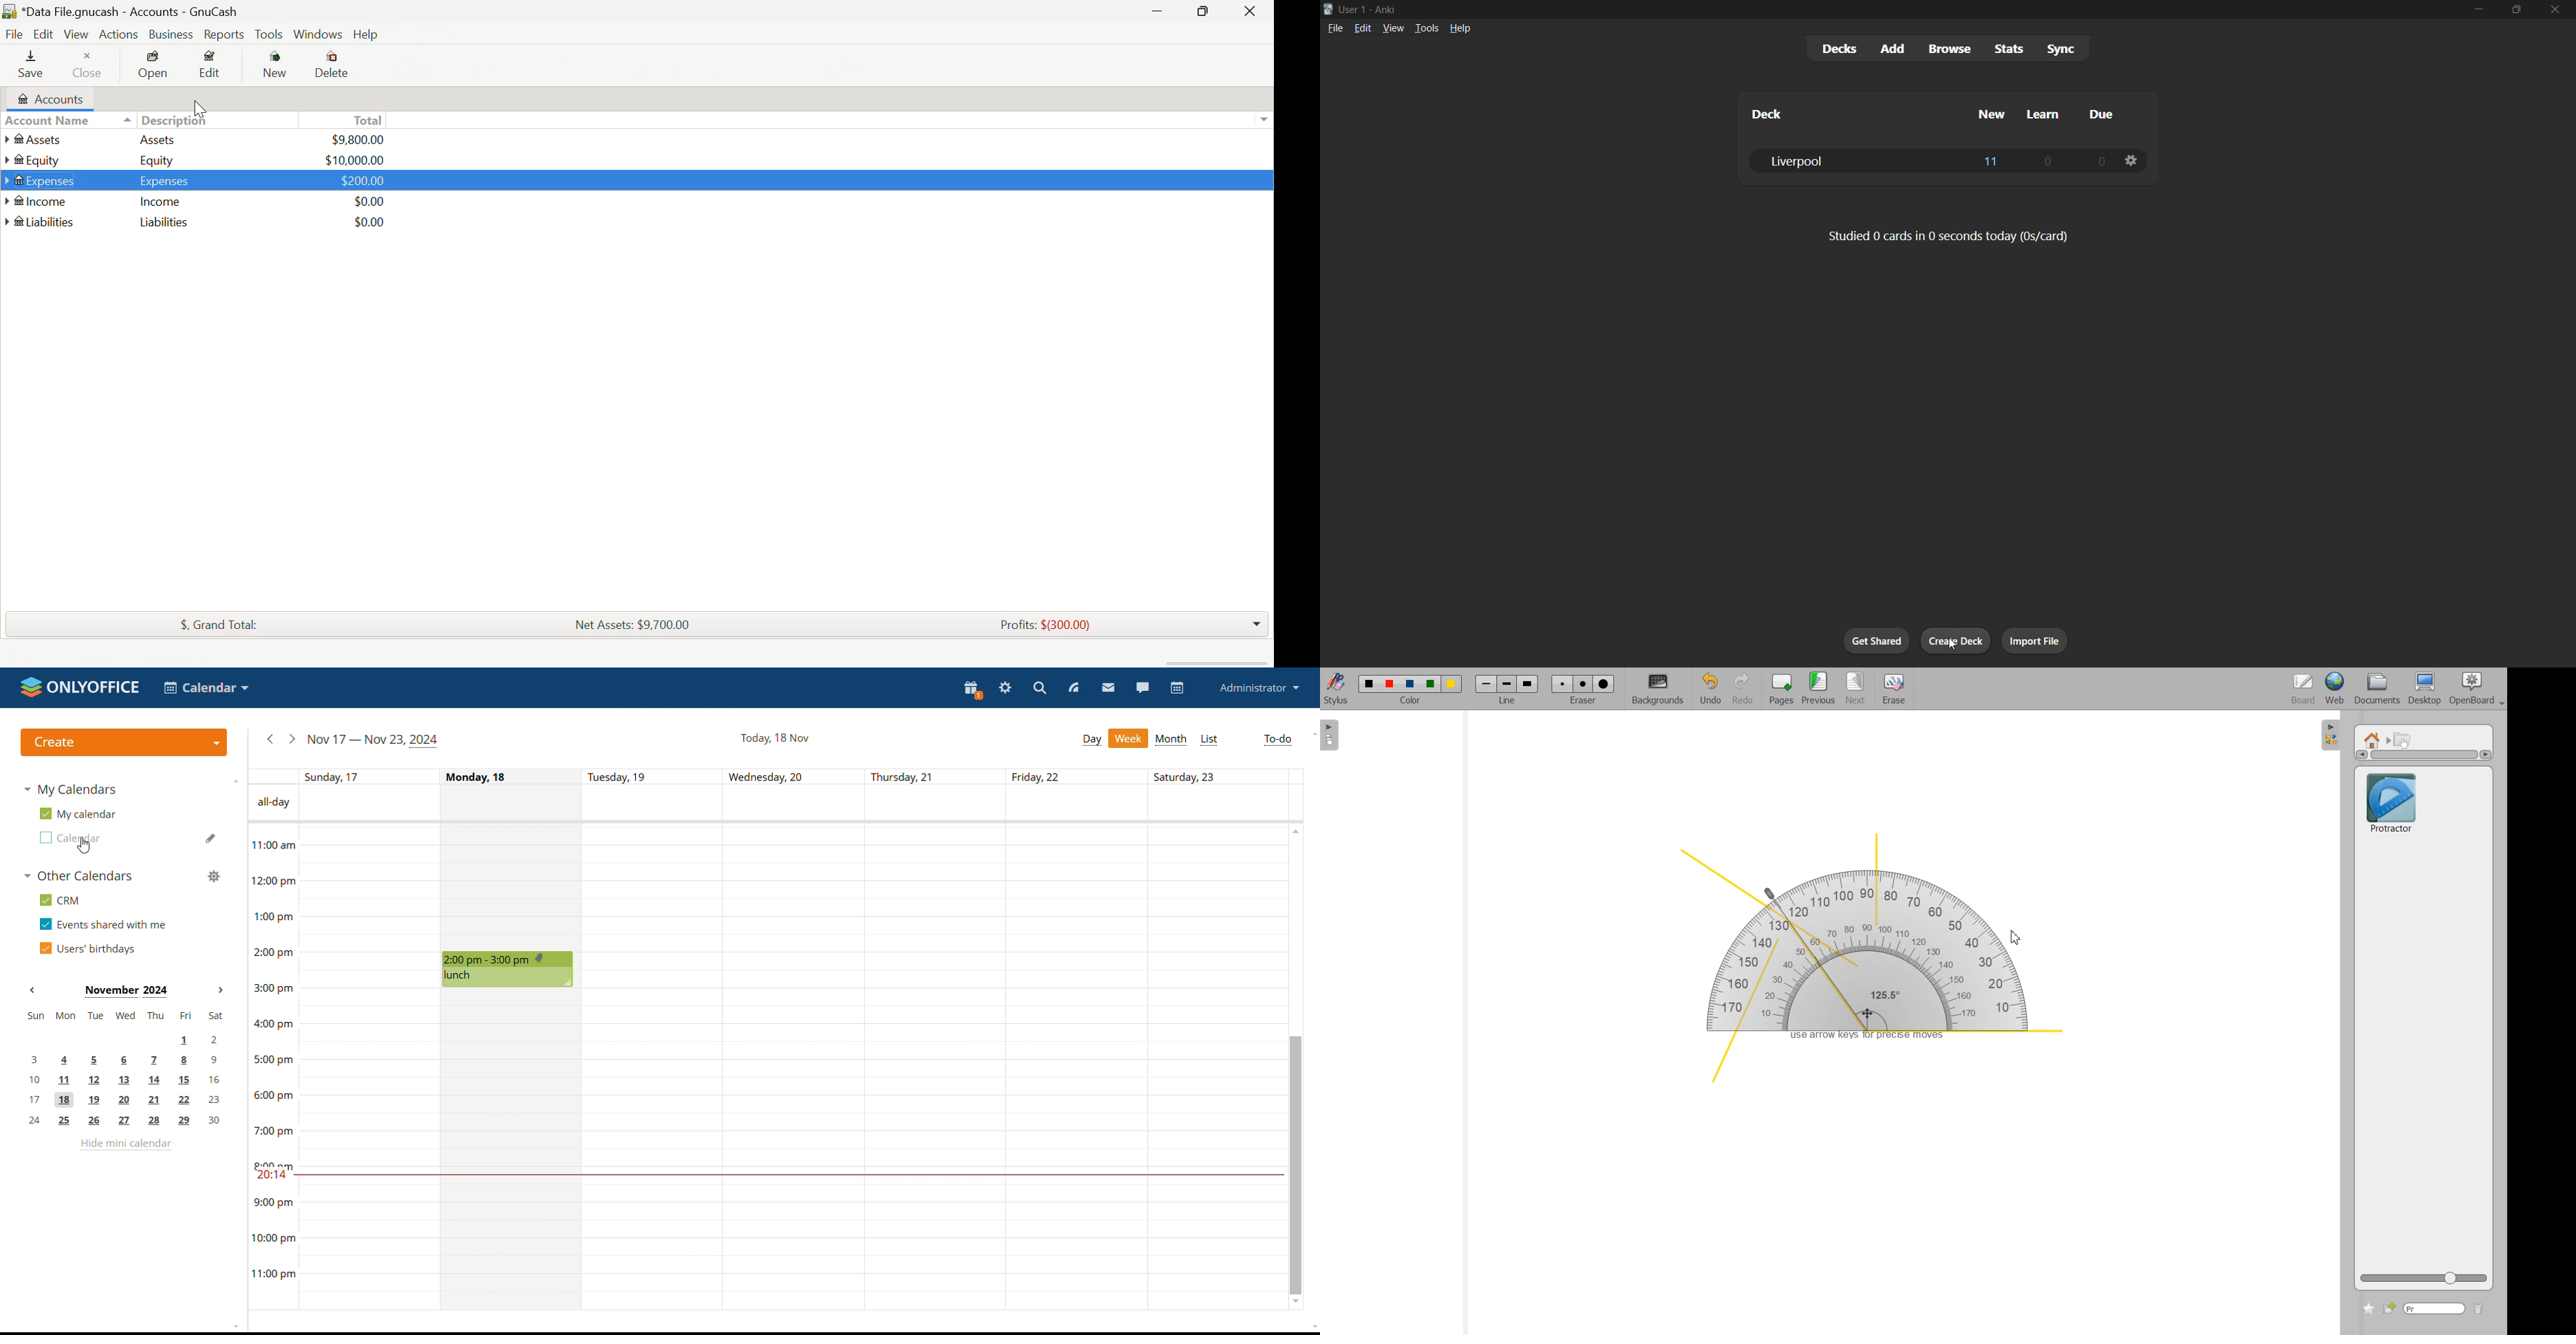  What do you see at coordinates (2558, 10) in the screenshot?
I see `close` at bounding box center [2558, 10].